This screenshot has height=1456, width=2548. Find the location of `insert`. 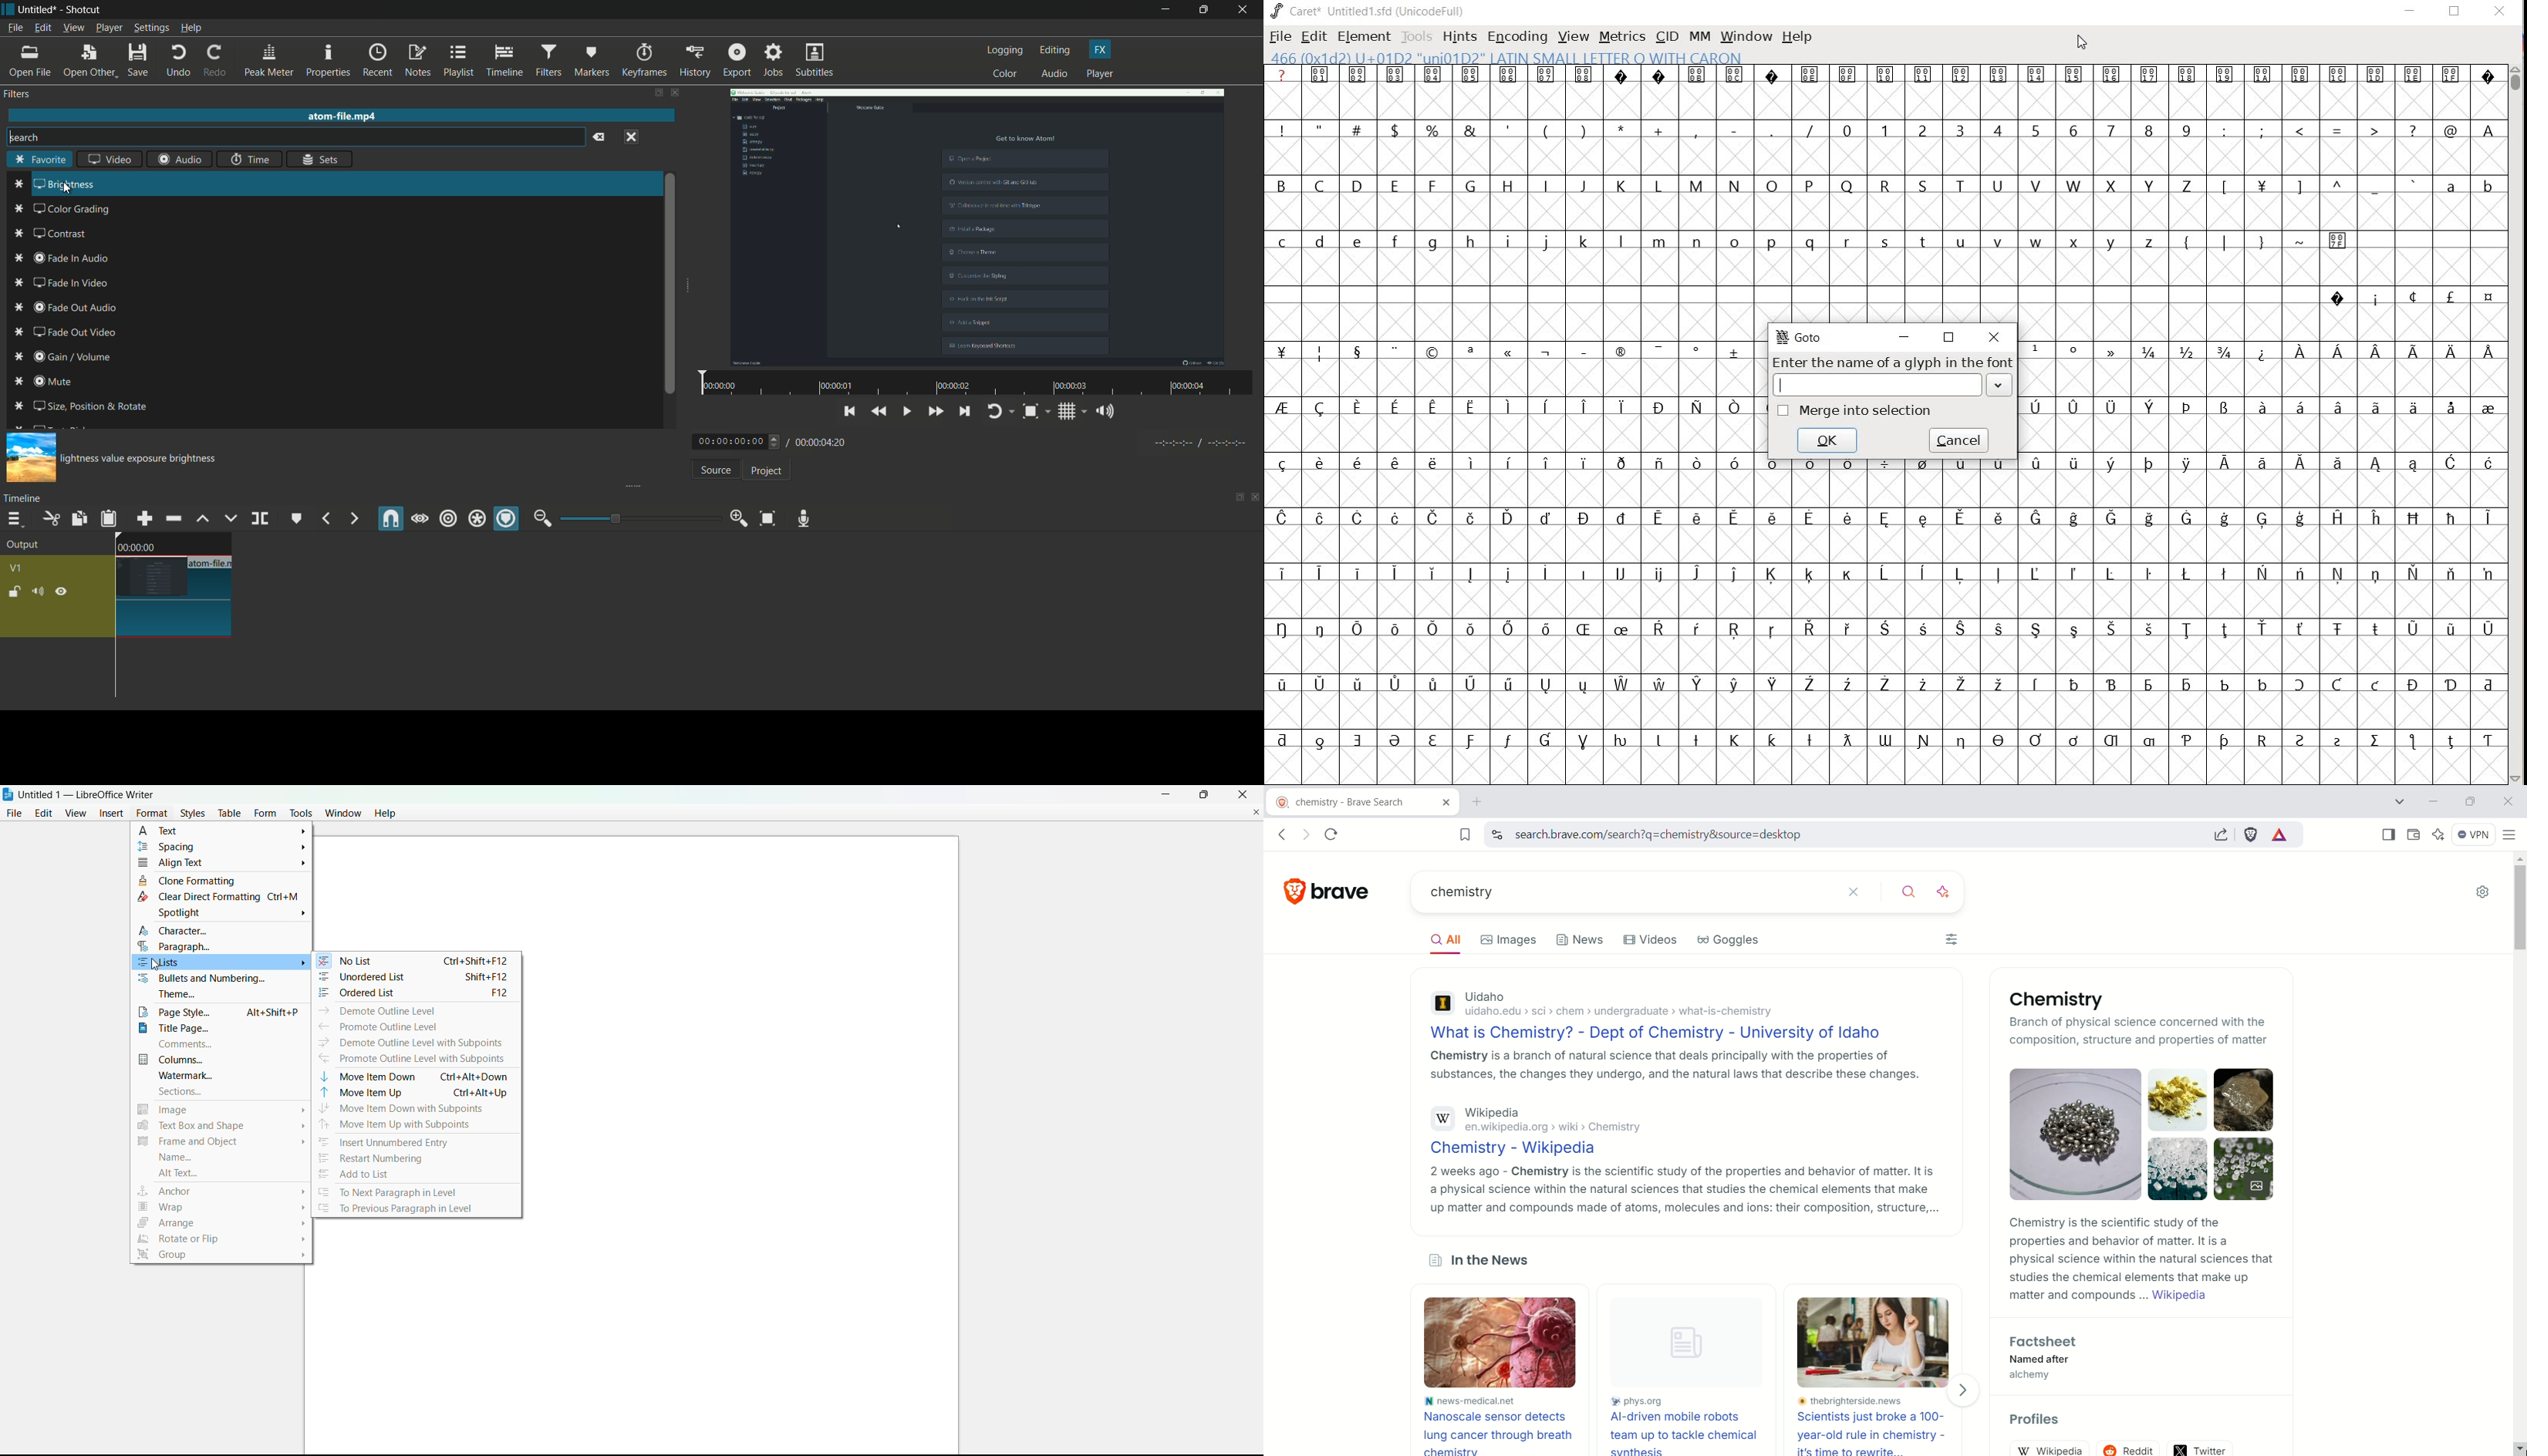

insert is located at coordinates (108, 813).